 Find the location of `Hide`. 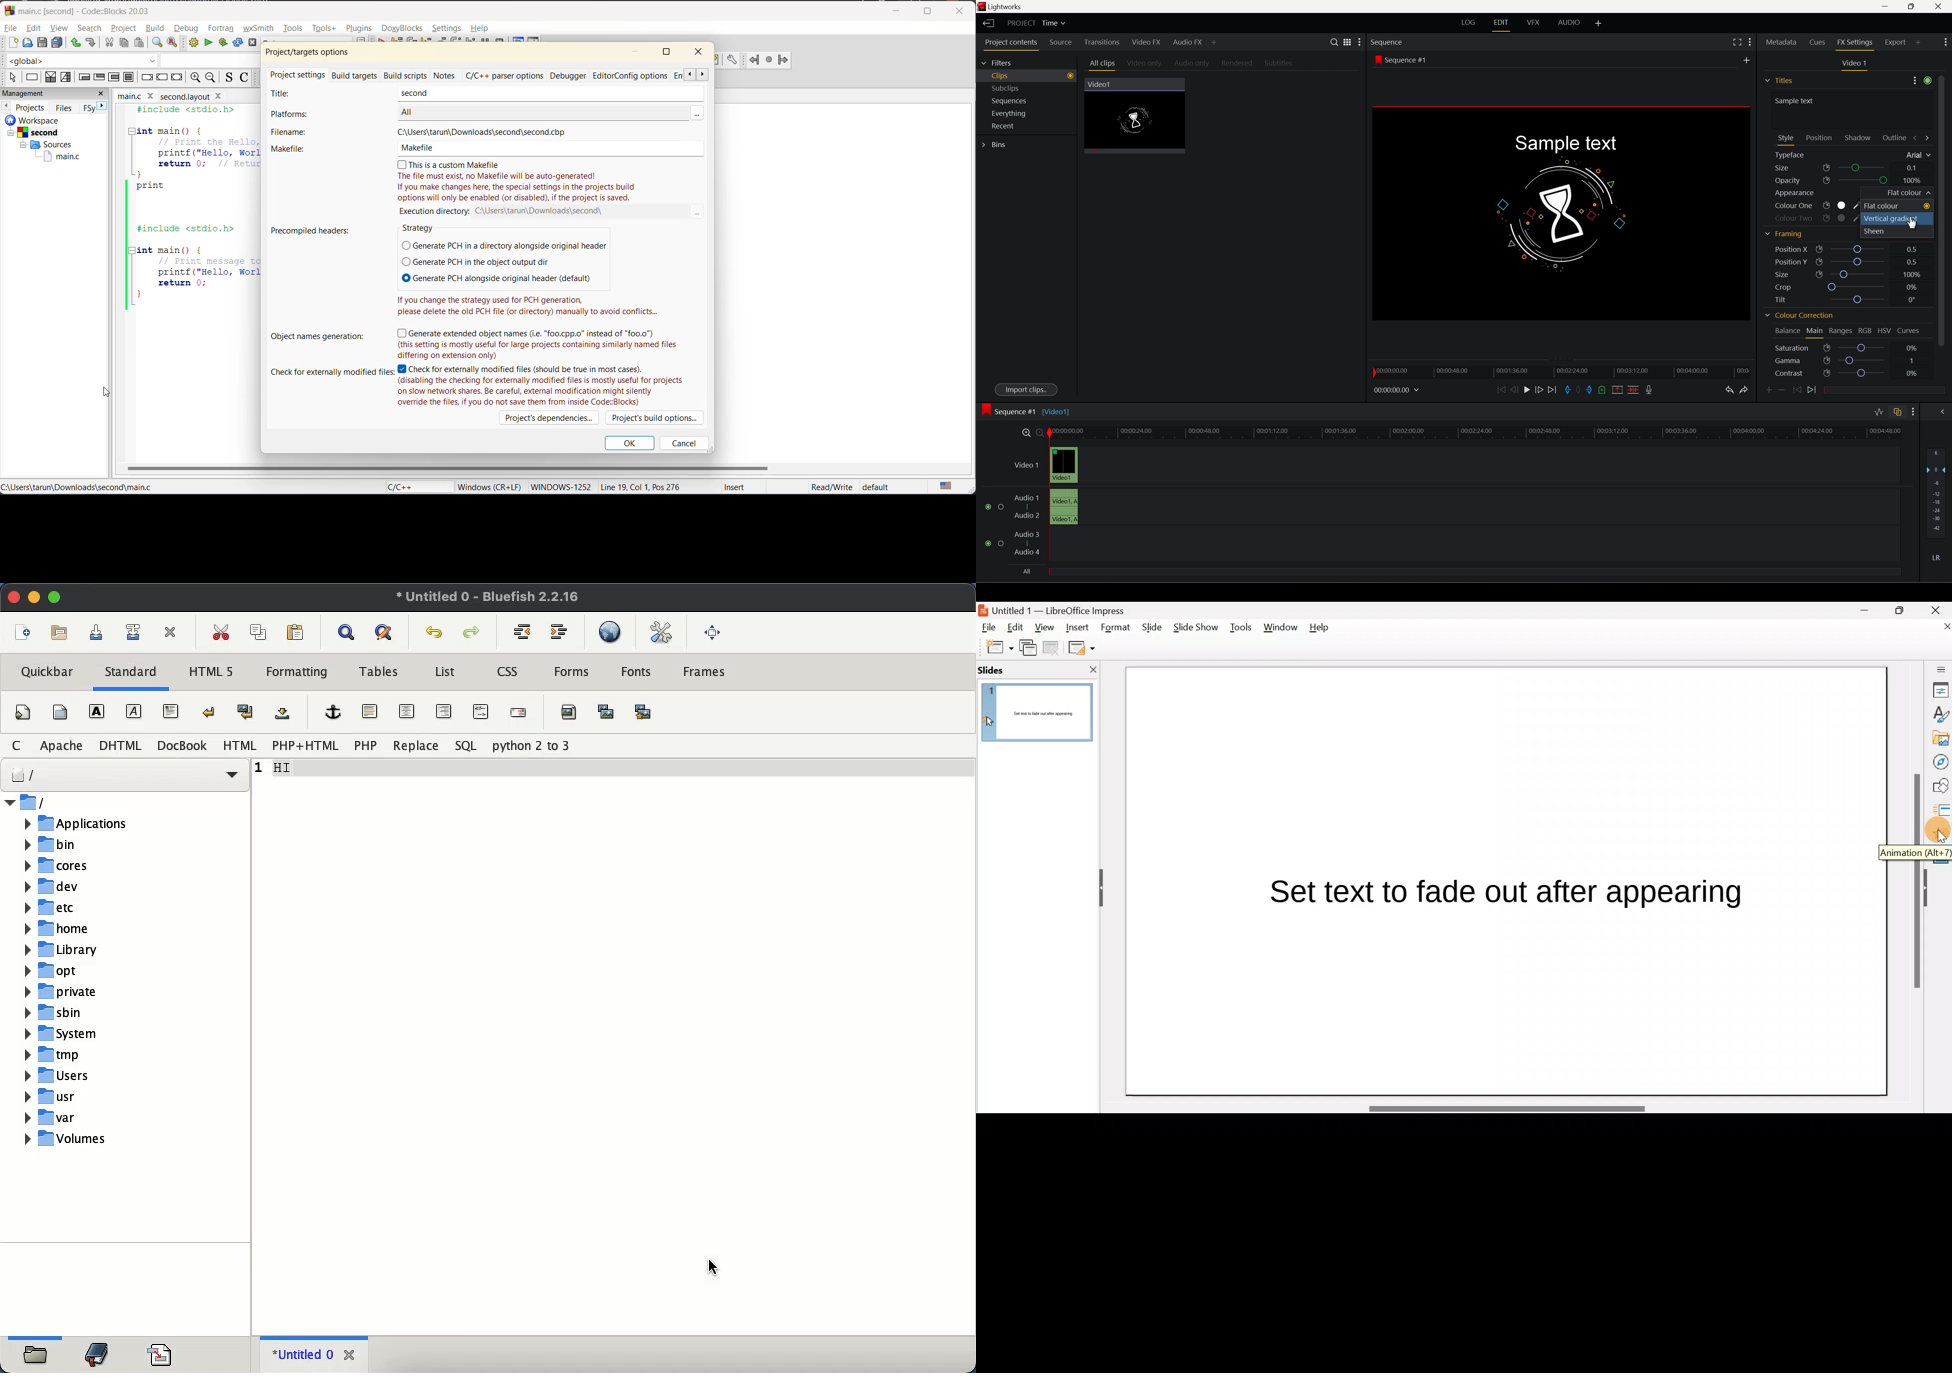

Hide is located at coordinates (1929, 892).